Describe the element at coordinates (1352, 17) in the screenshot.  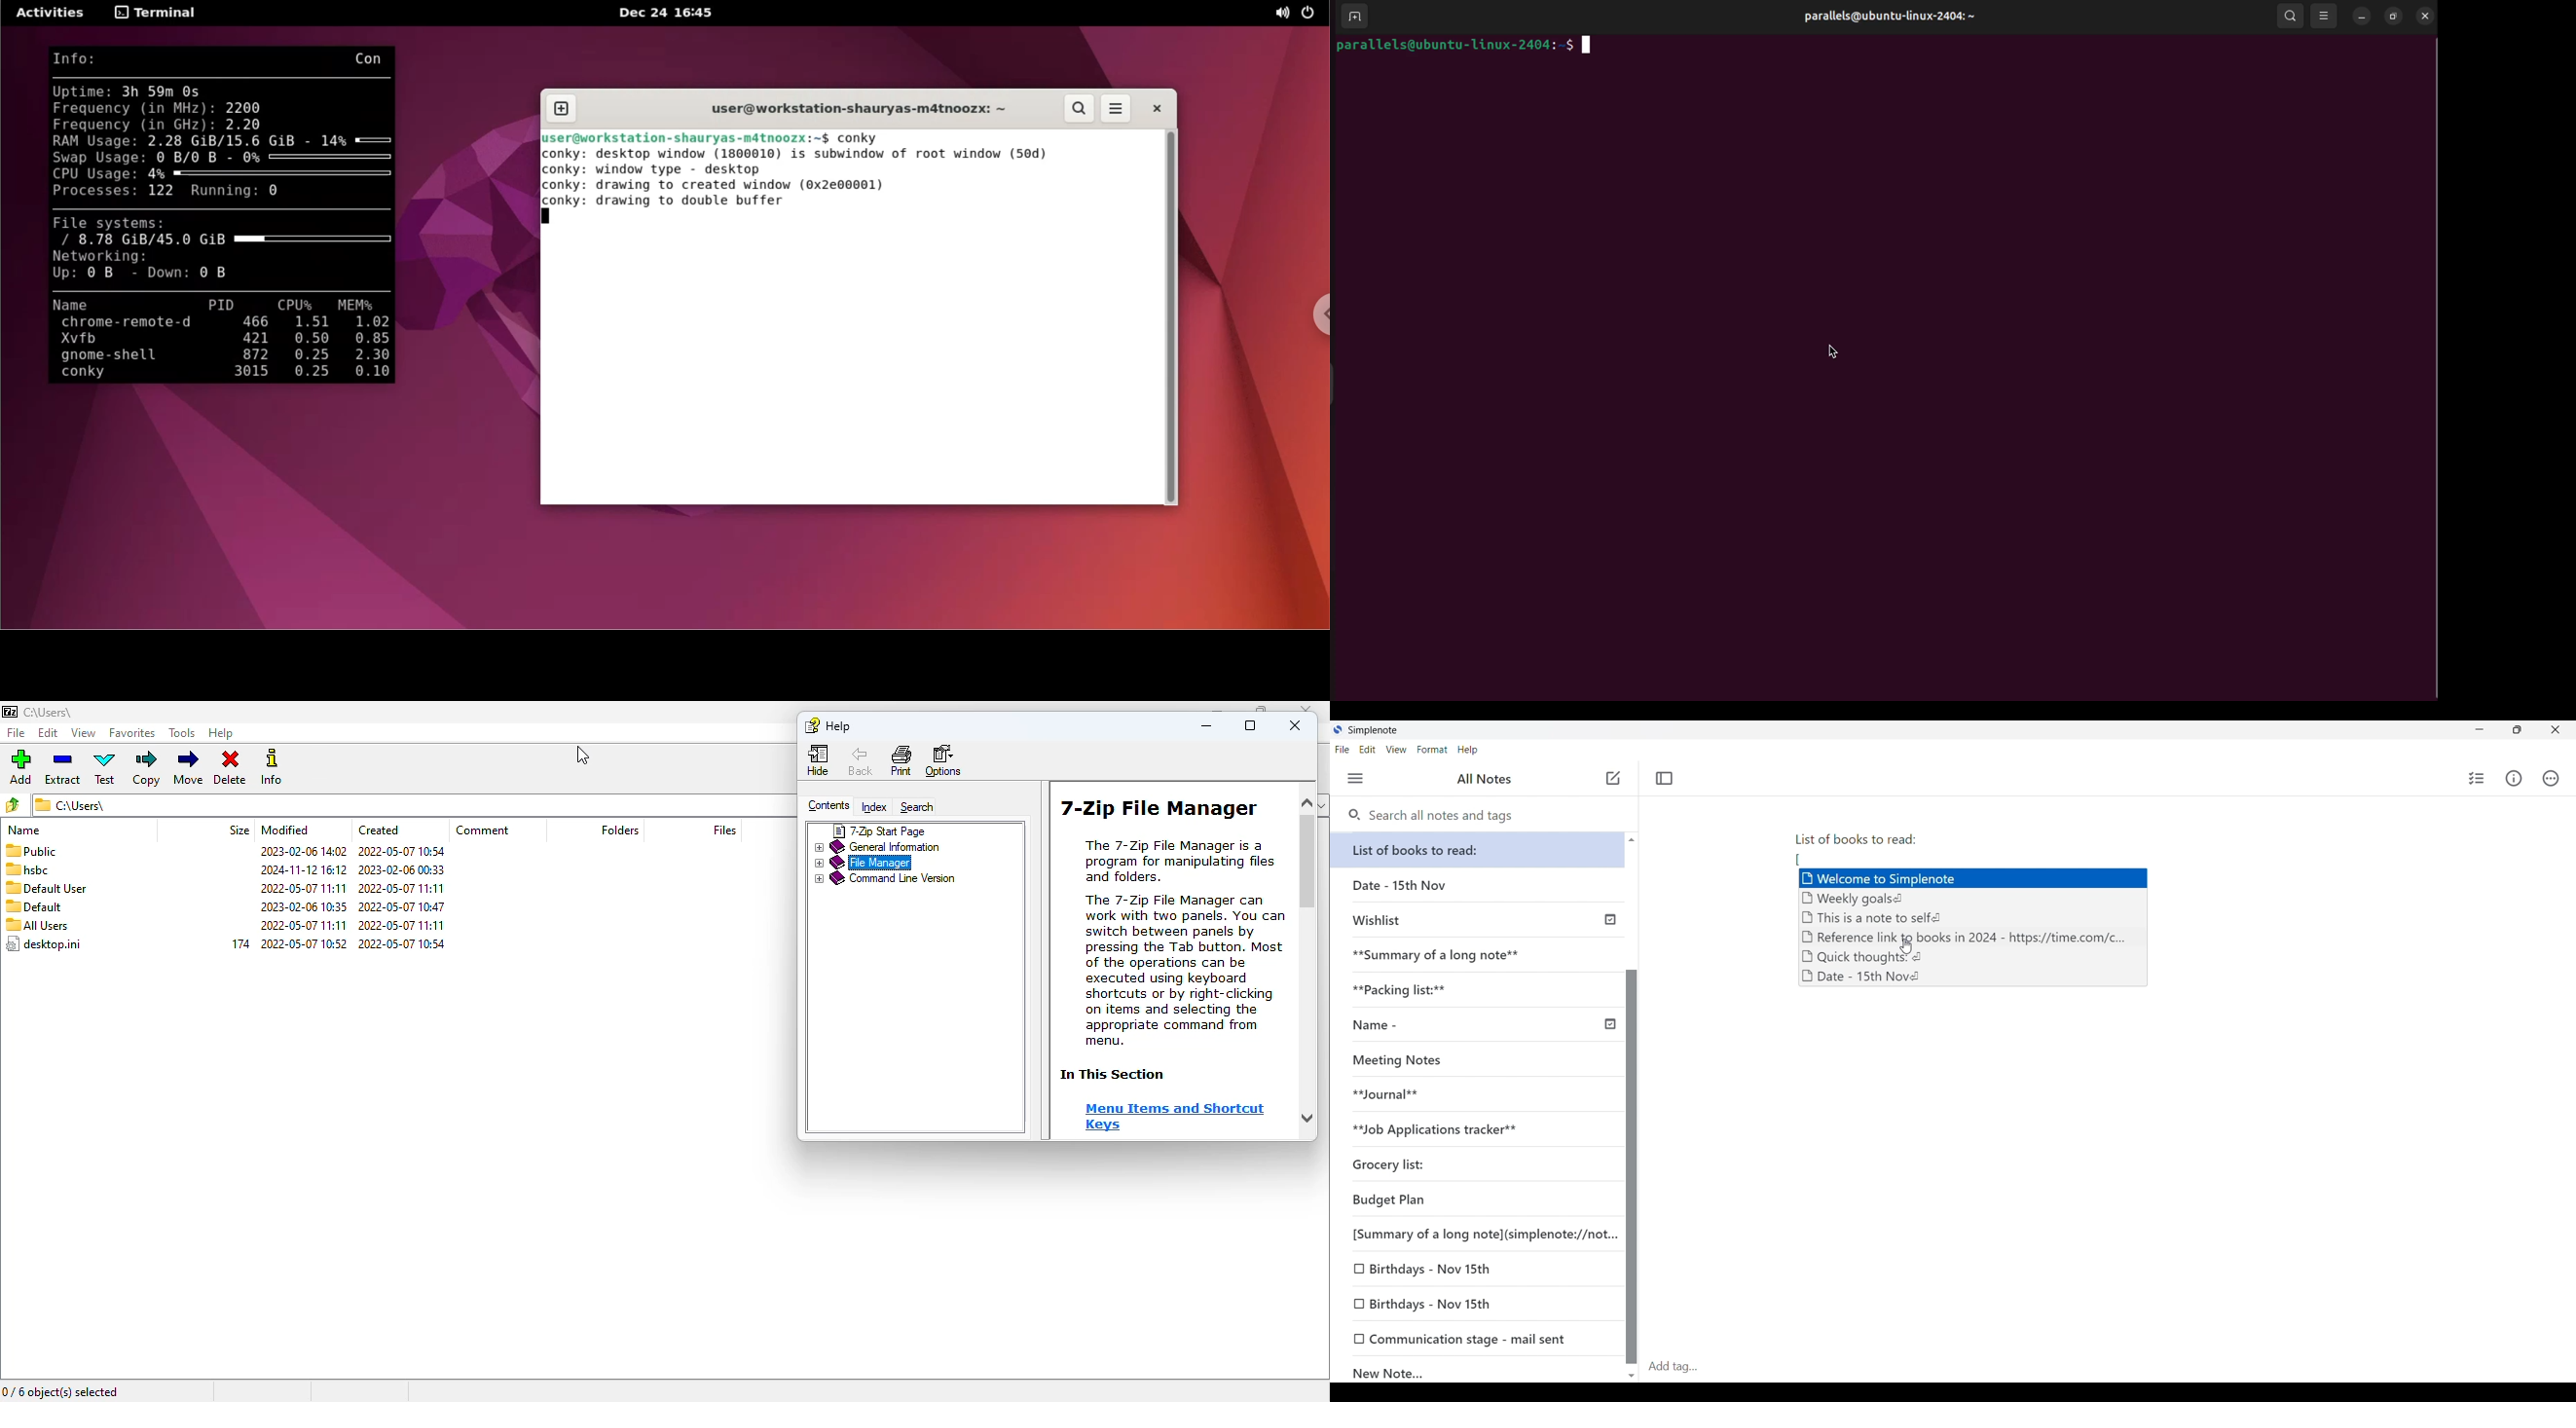
I see `add terminal` at that location.